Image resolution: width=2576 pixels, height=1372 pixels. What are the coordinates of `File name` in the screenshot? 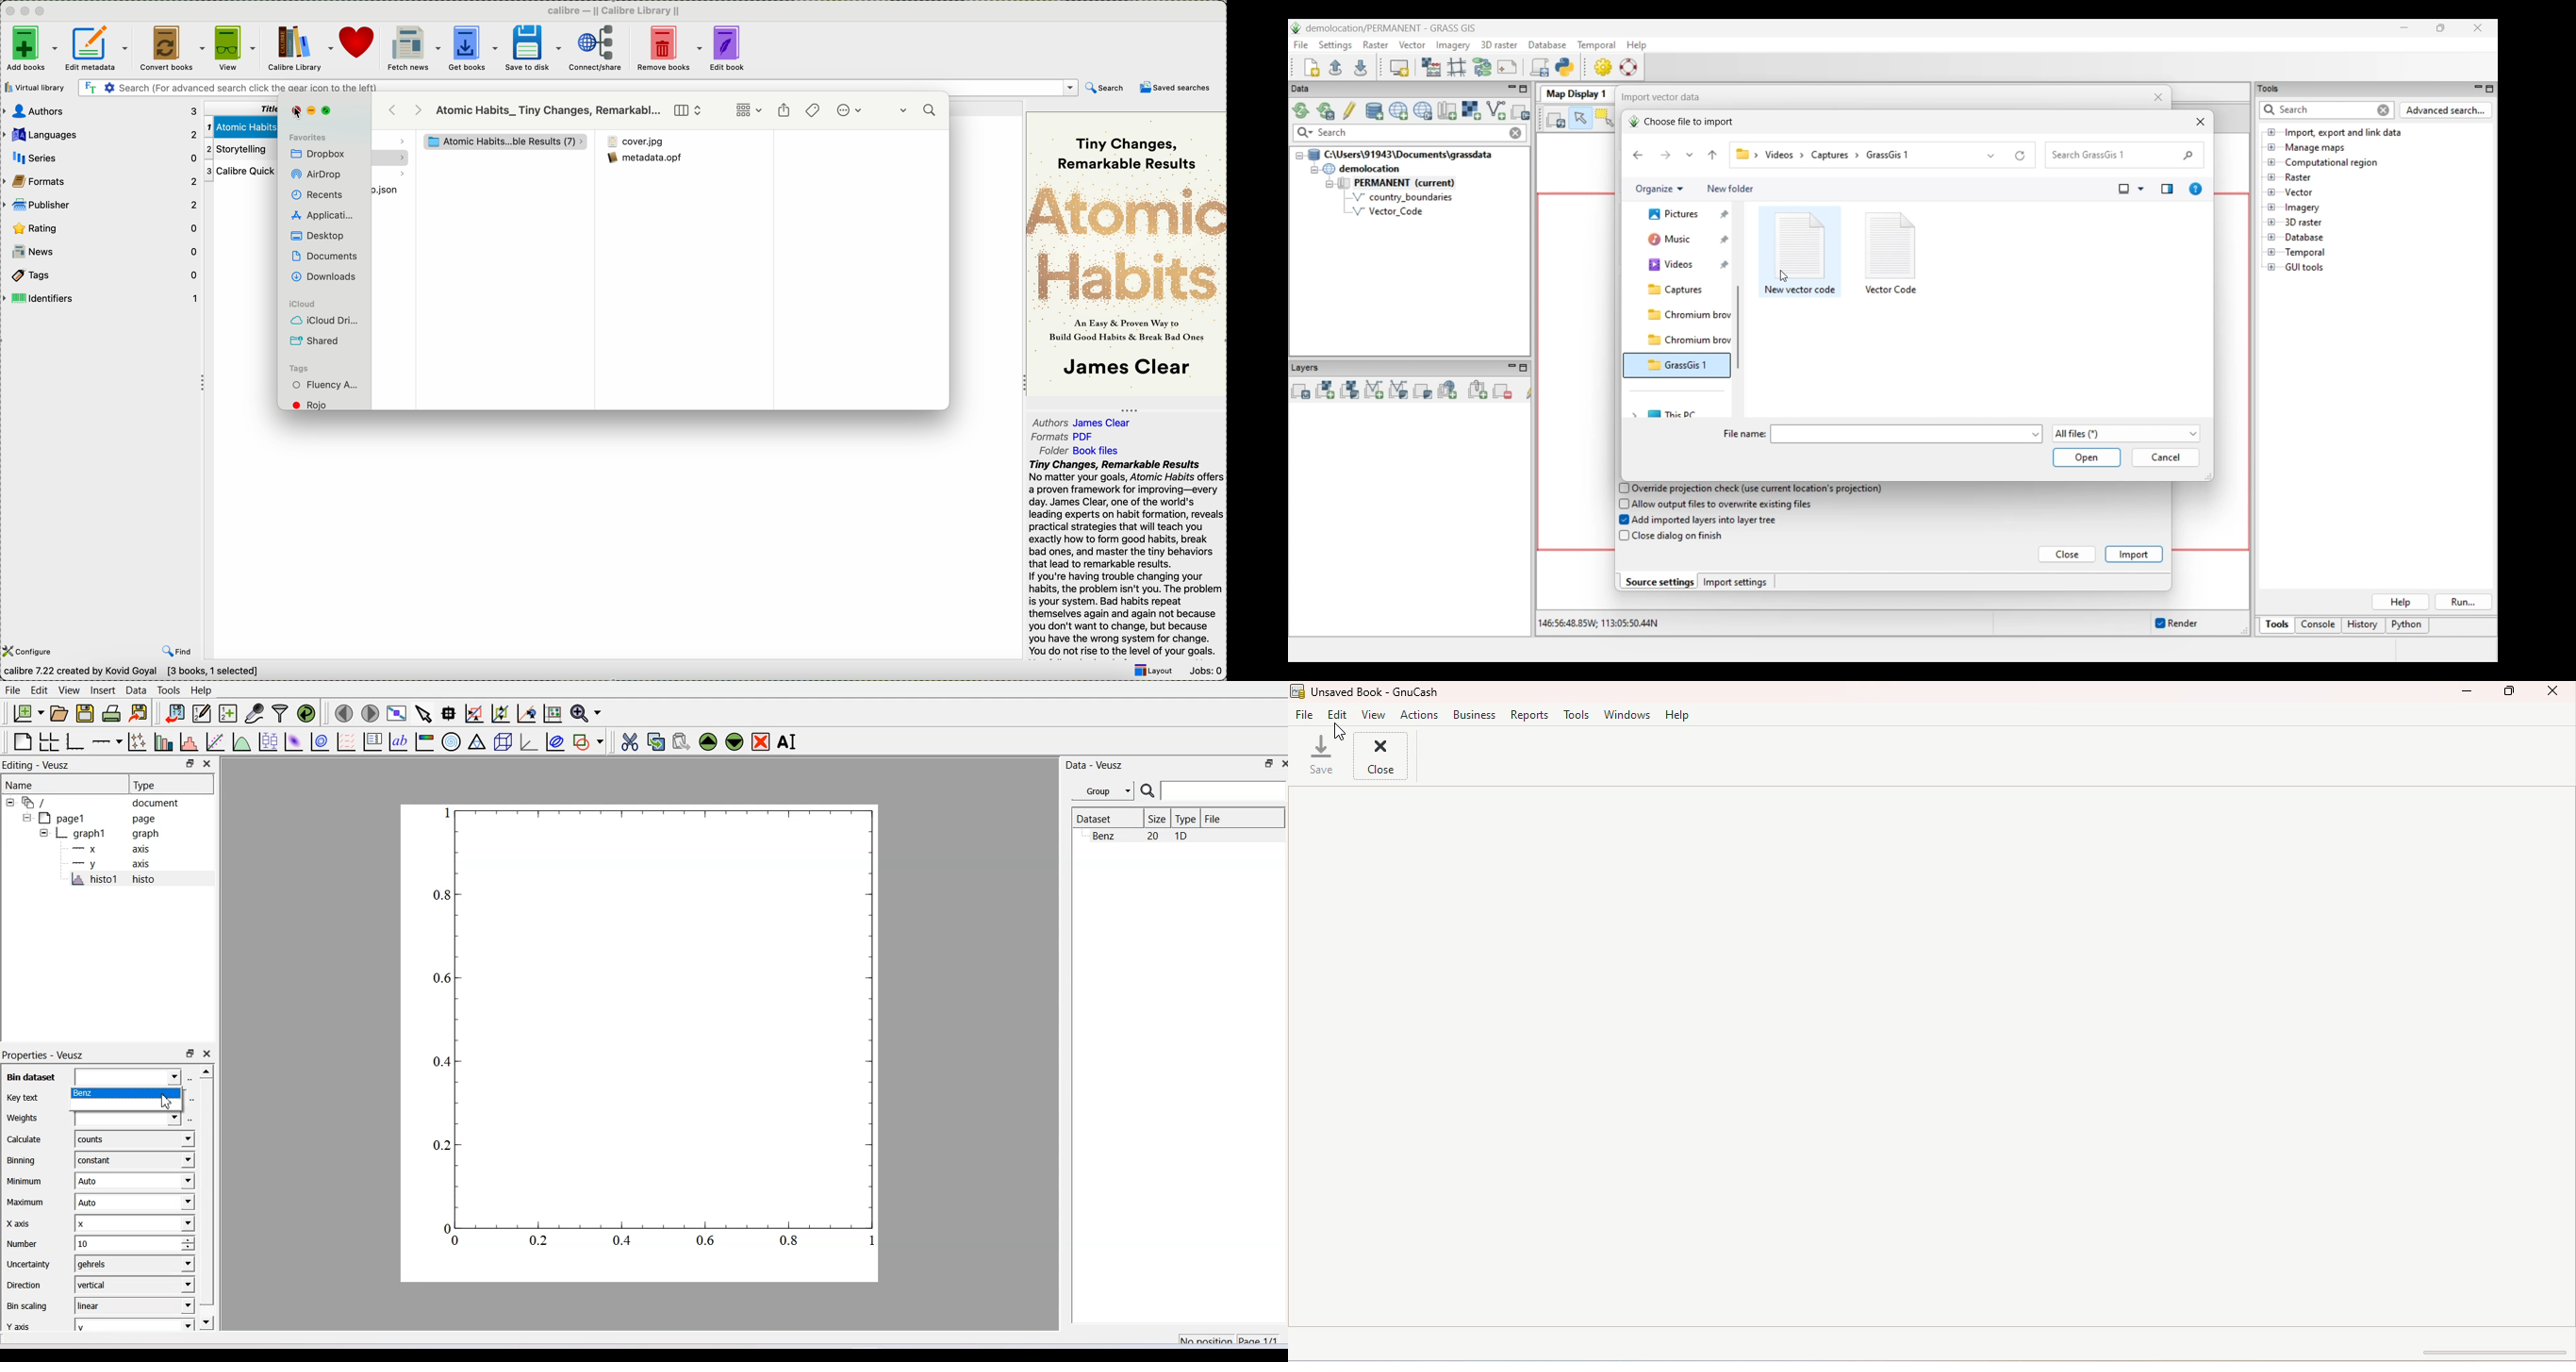 It's located at (1372, 693).